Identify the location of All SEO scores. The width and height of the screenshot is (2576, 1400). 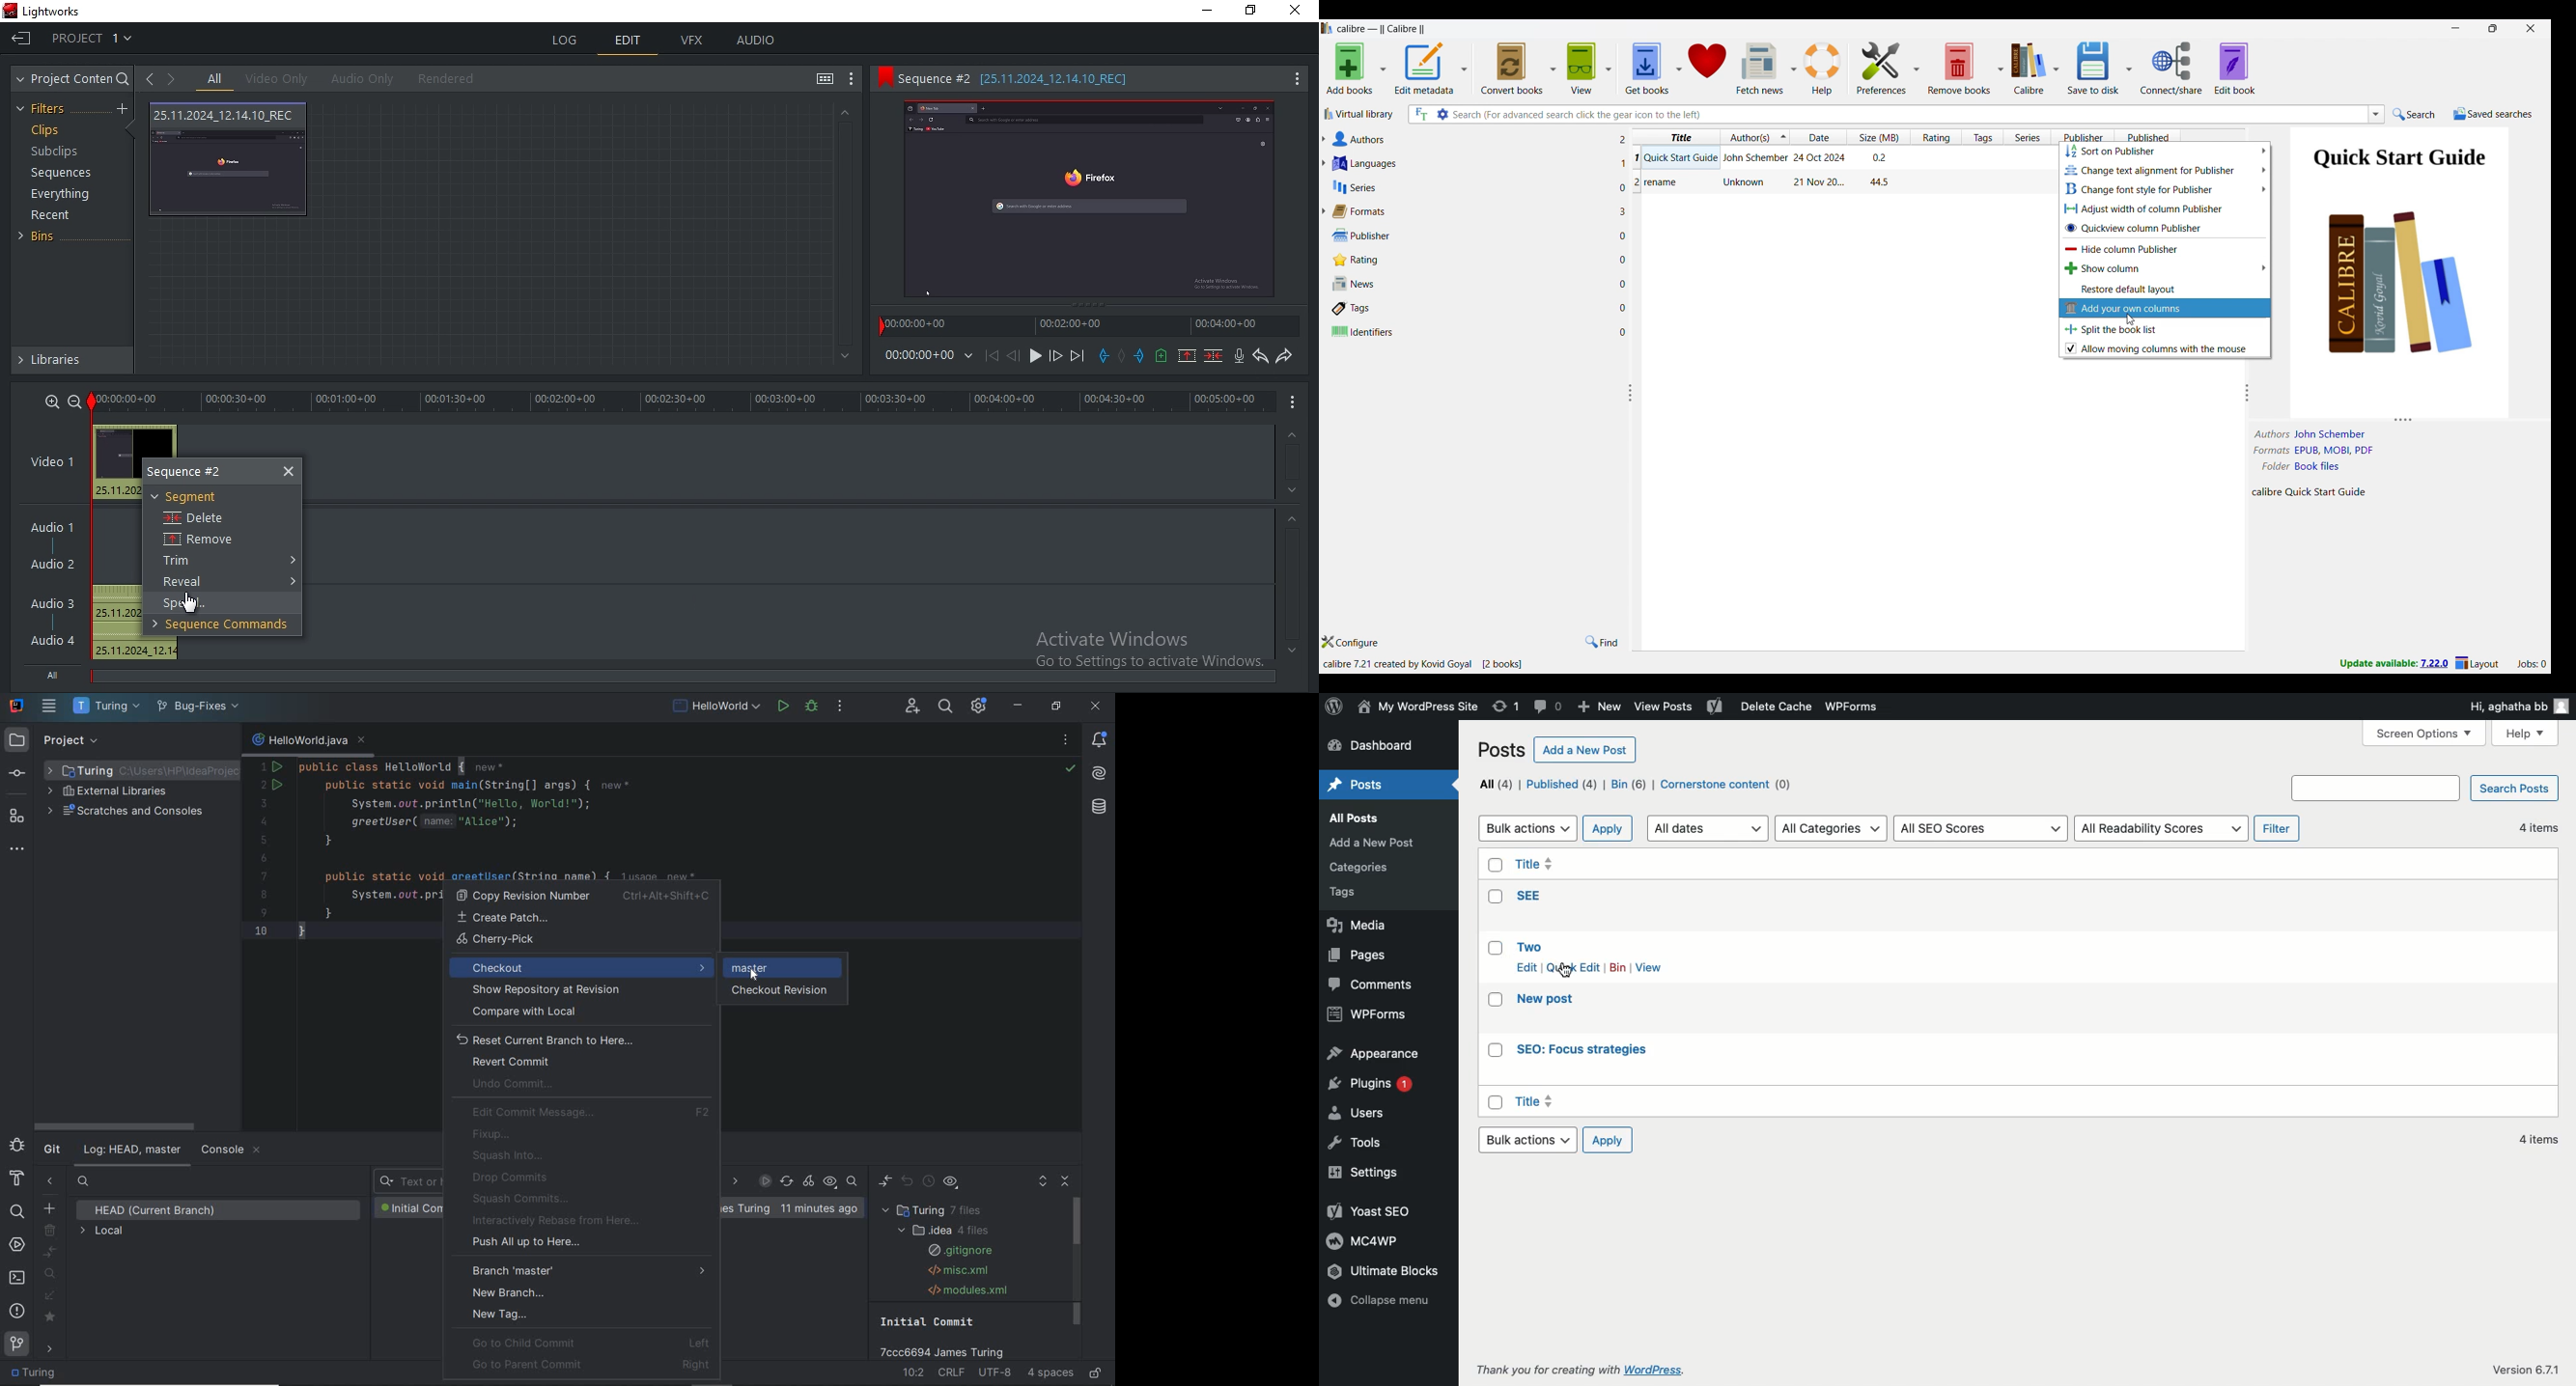
(1981, 828).